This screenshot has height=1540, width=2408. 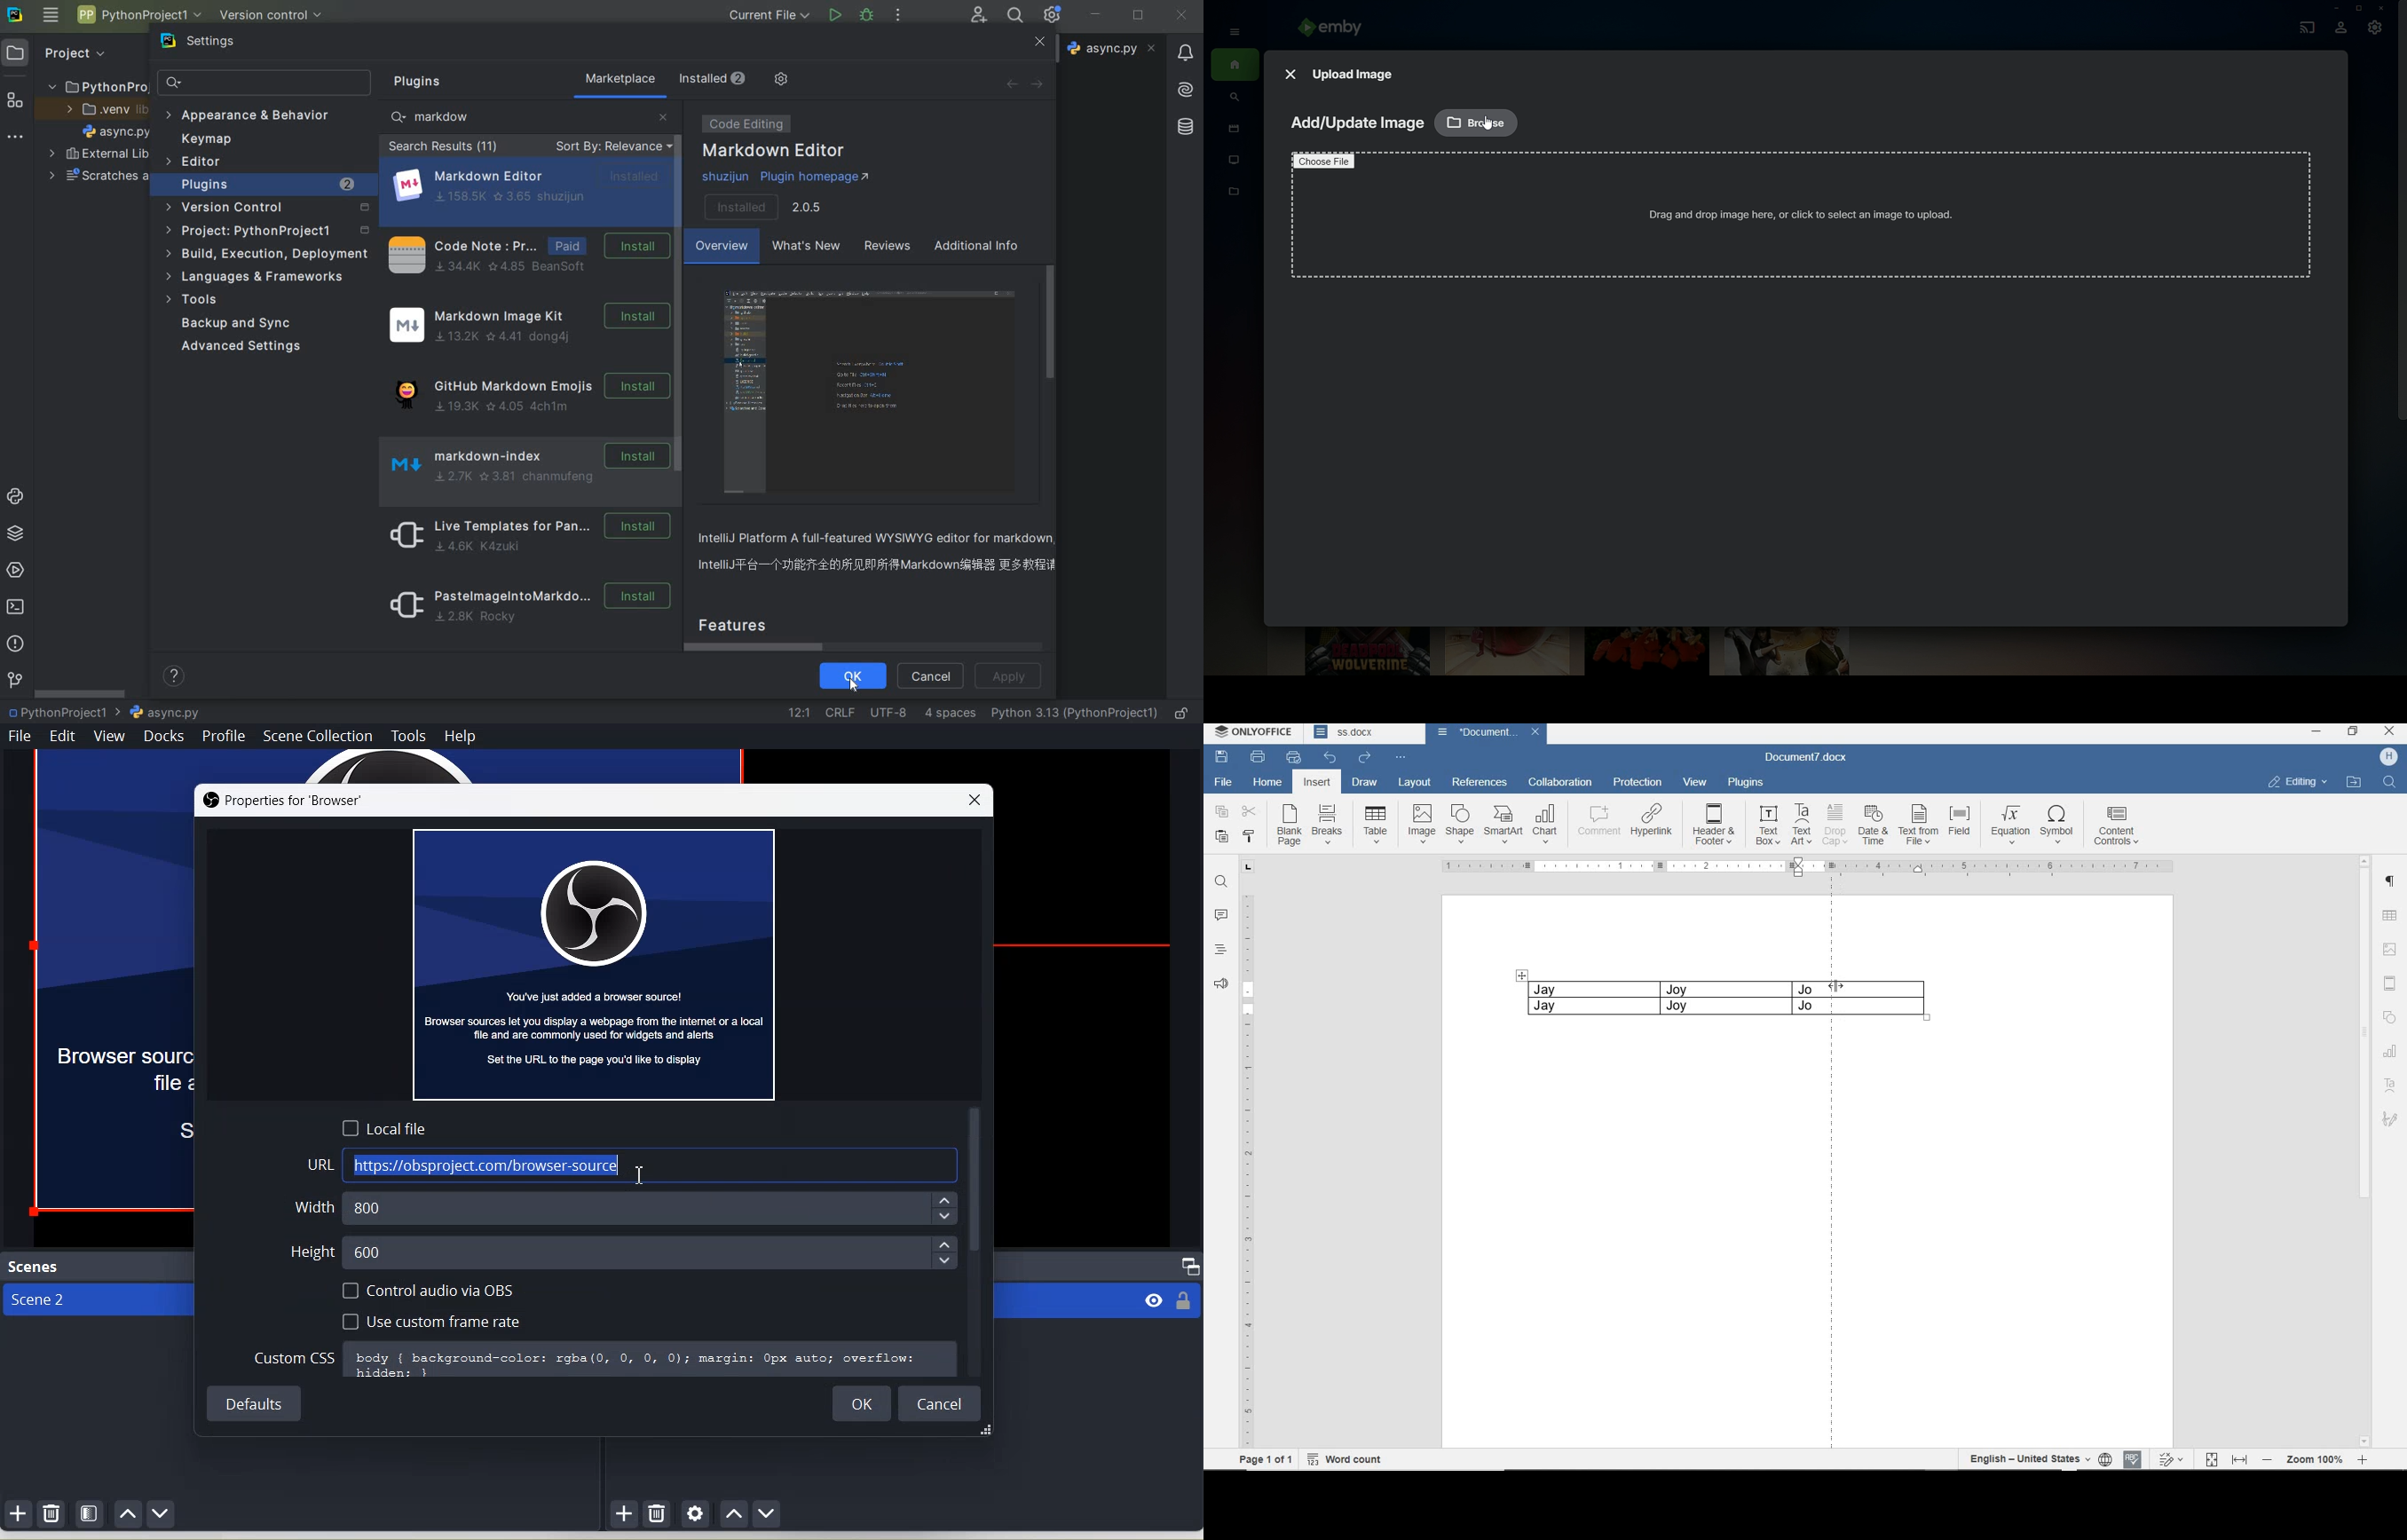 What do you see at coordinates (2107, 1458) in the screenshot?
I see `SET DOCUMENT LANGUAGE` at bounding box center [2107, 1458].